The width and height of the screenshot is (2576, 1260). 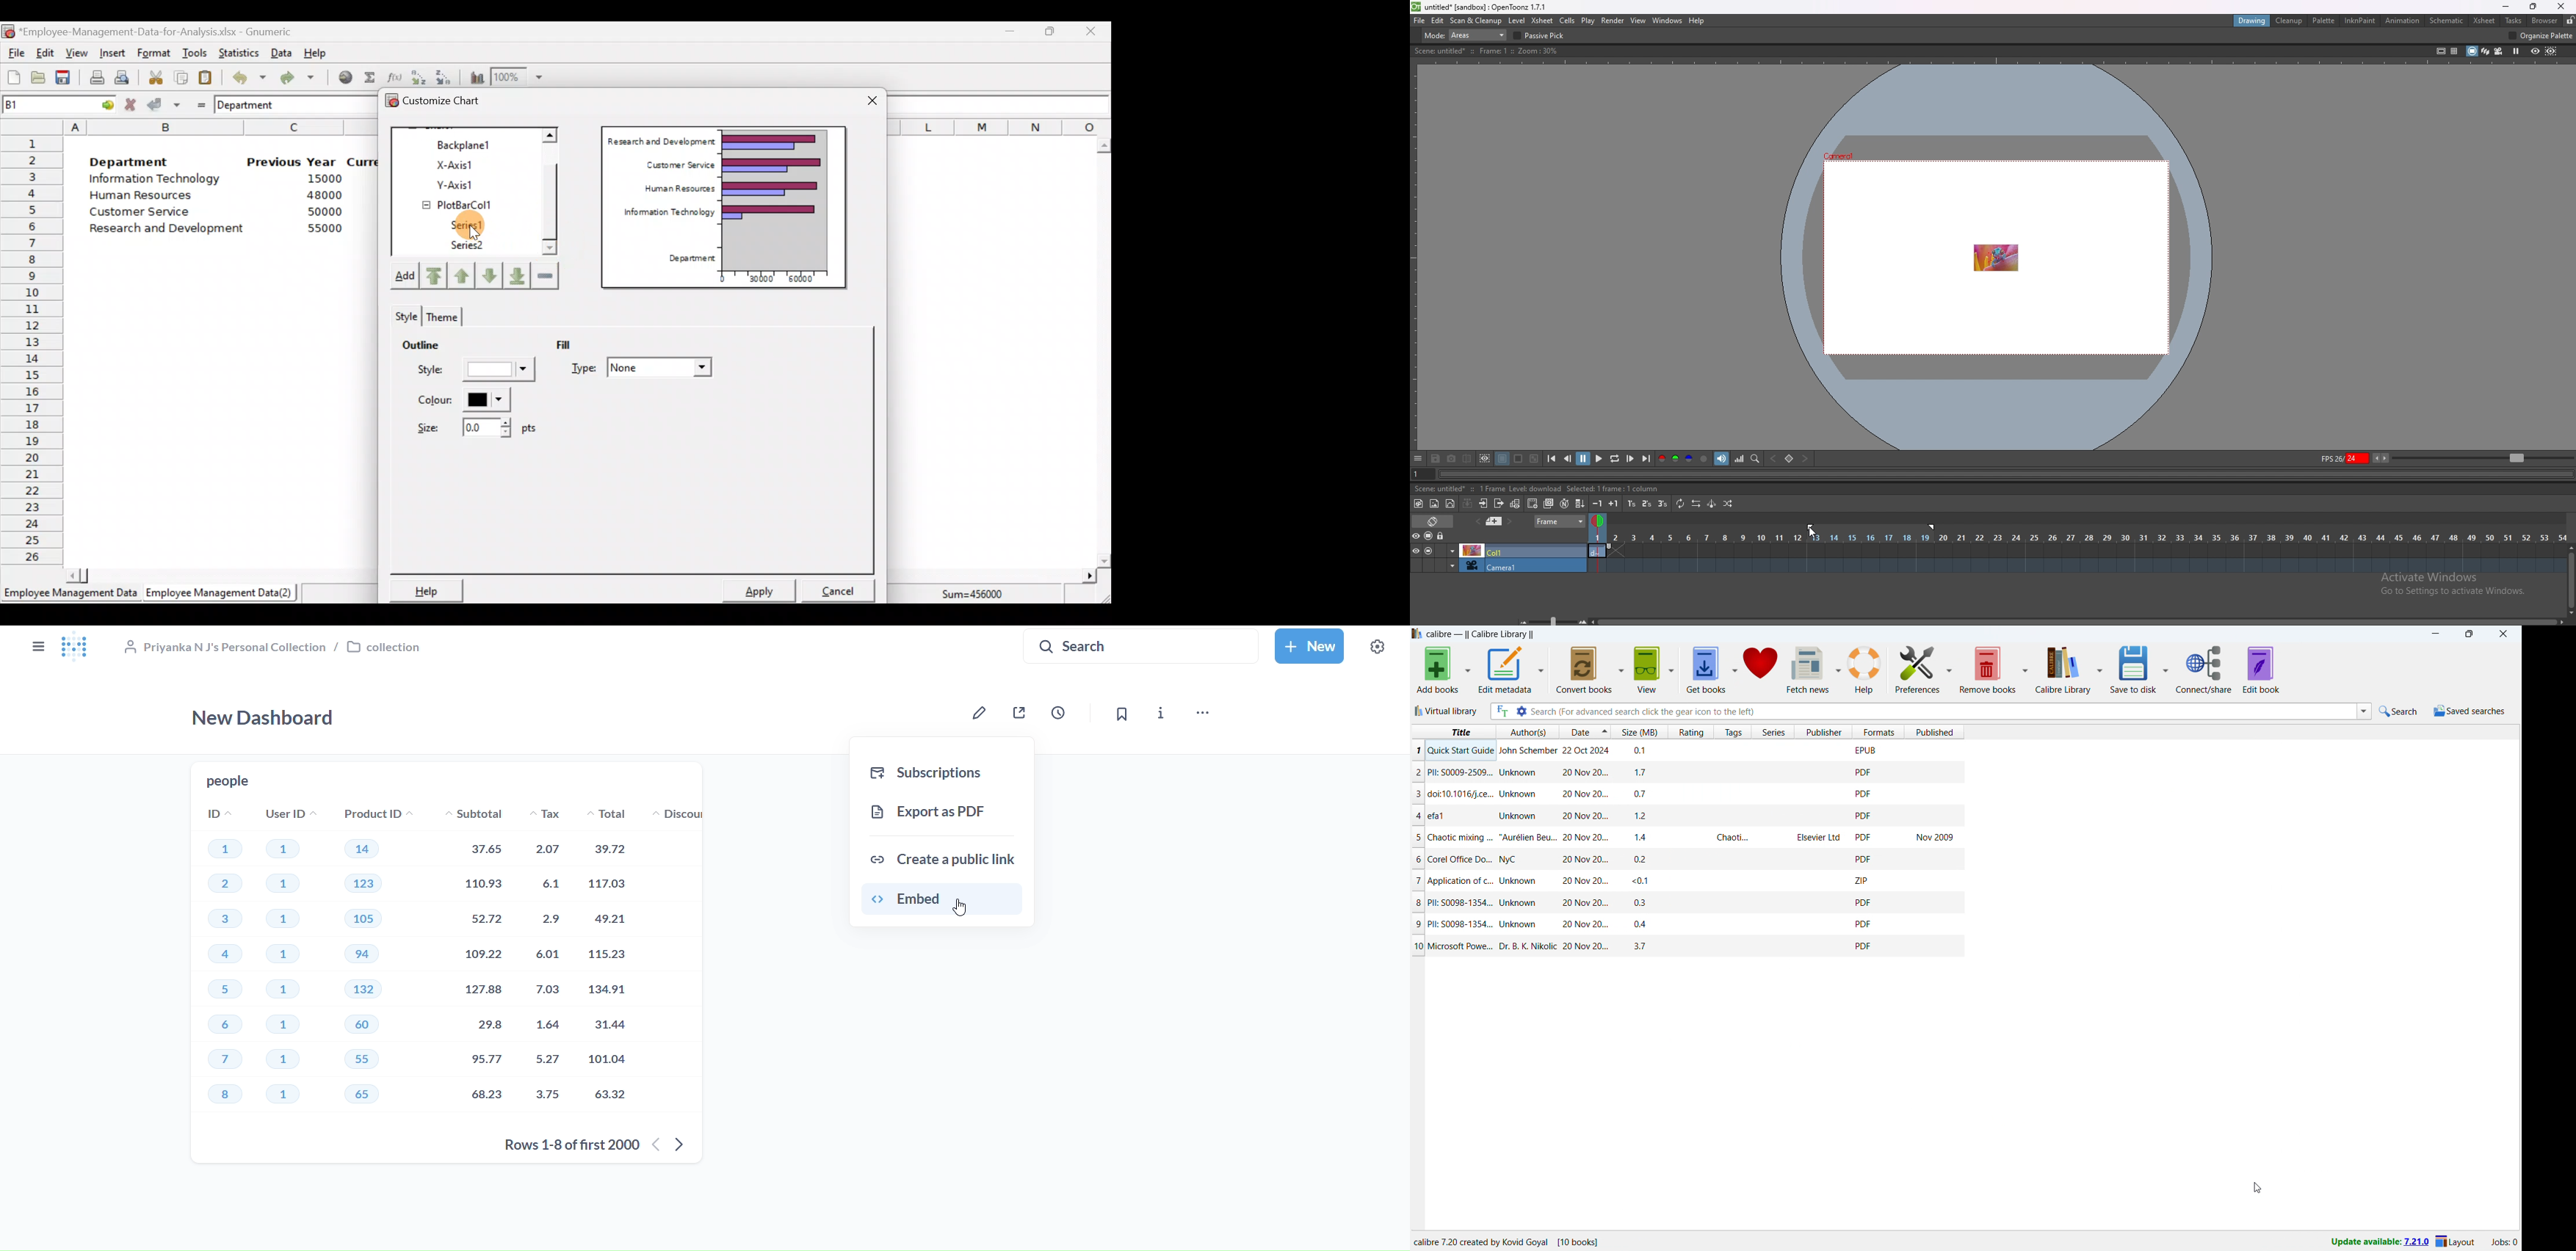 What do you see at coordinates (2456, 1241) in the screenshot?
I see `layout` at bounding box center [2456, 1241].